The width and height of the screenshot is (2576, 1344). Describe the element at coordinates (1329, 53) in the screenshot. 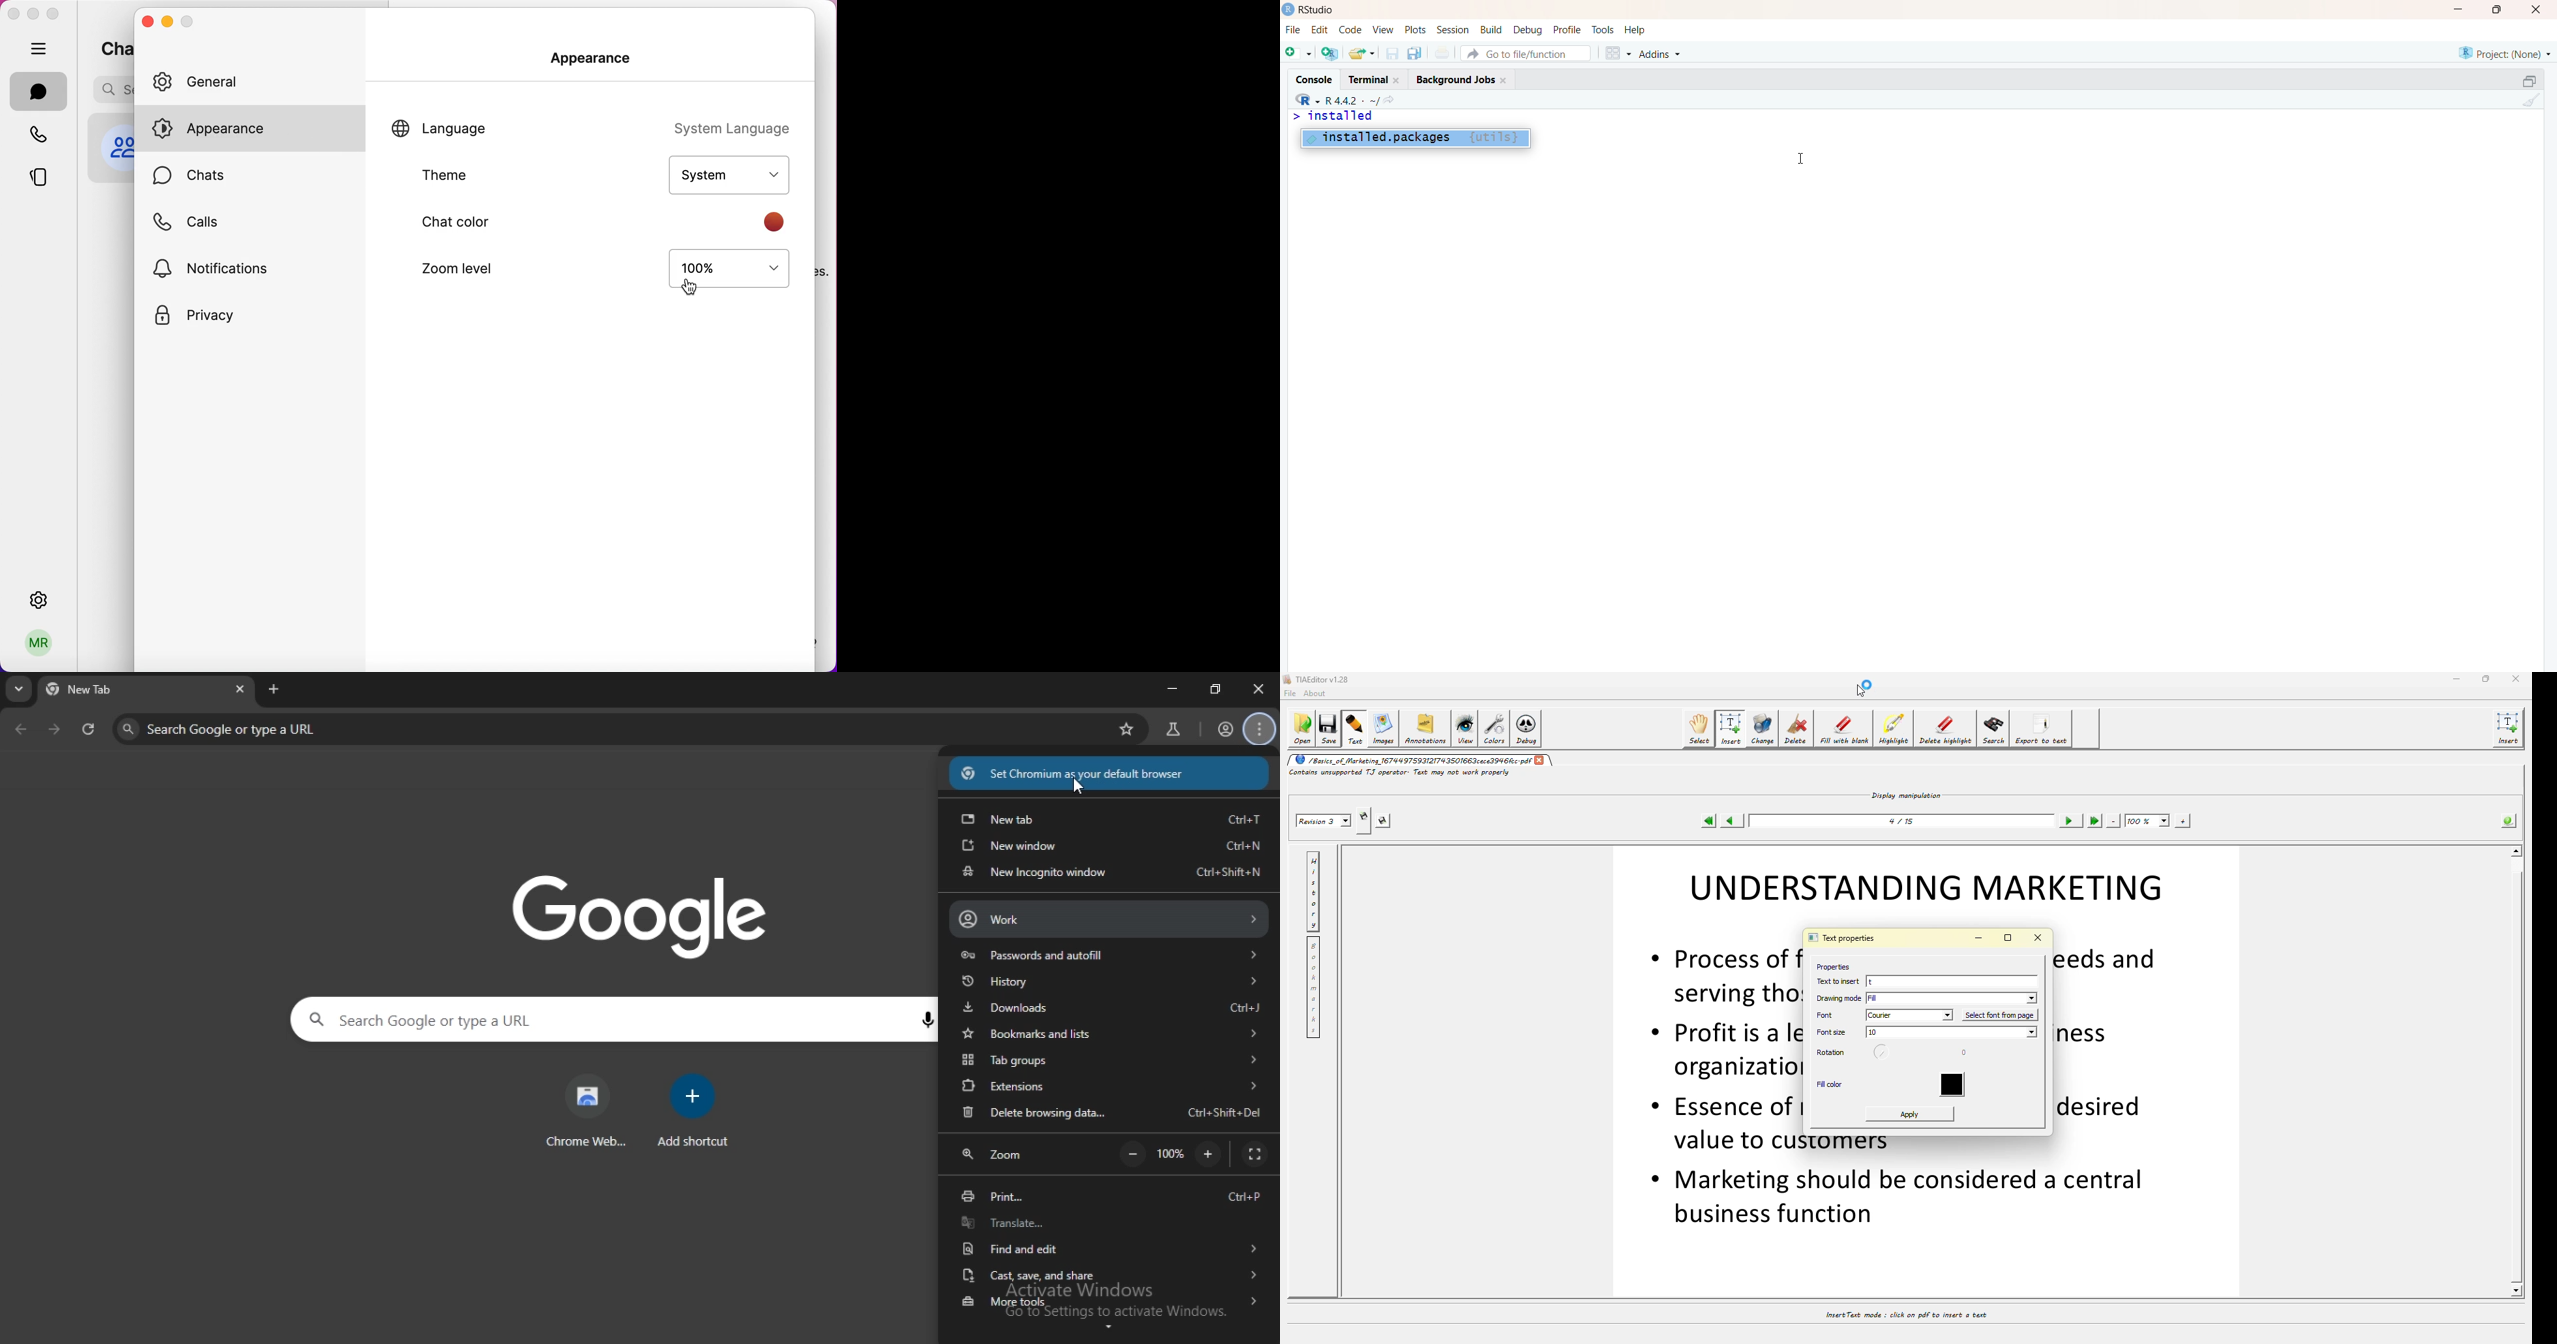

I see `create a project` at that location.